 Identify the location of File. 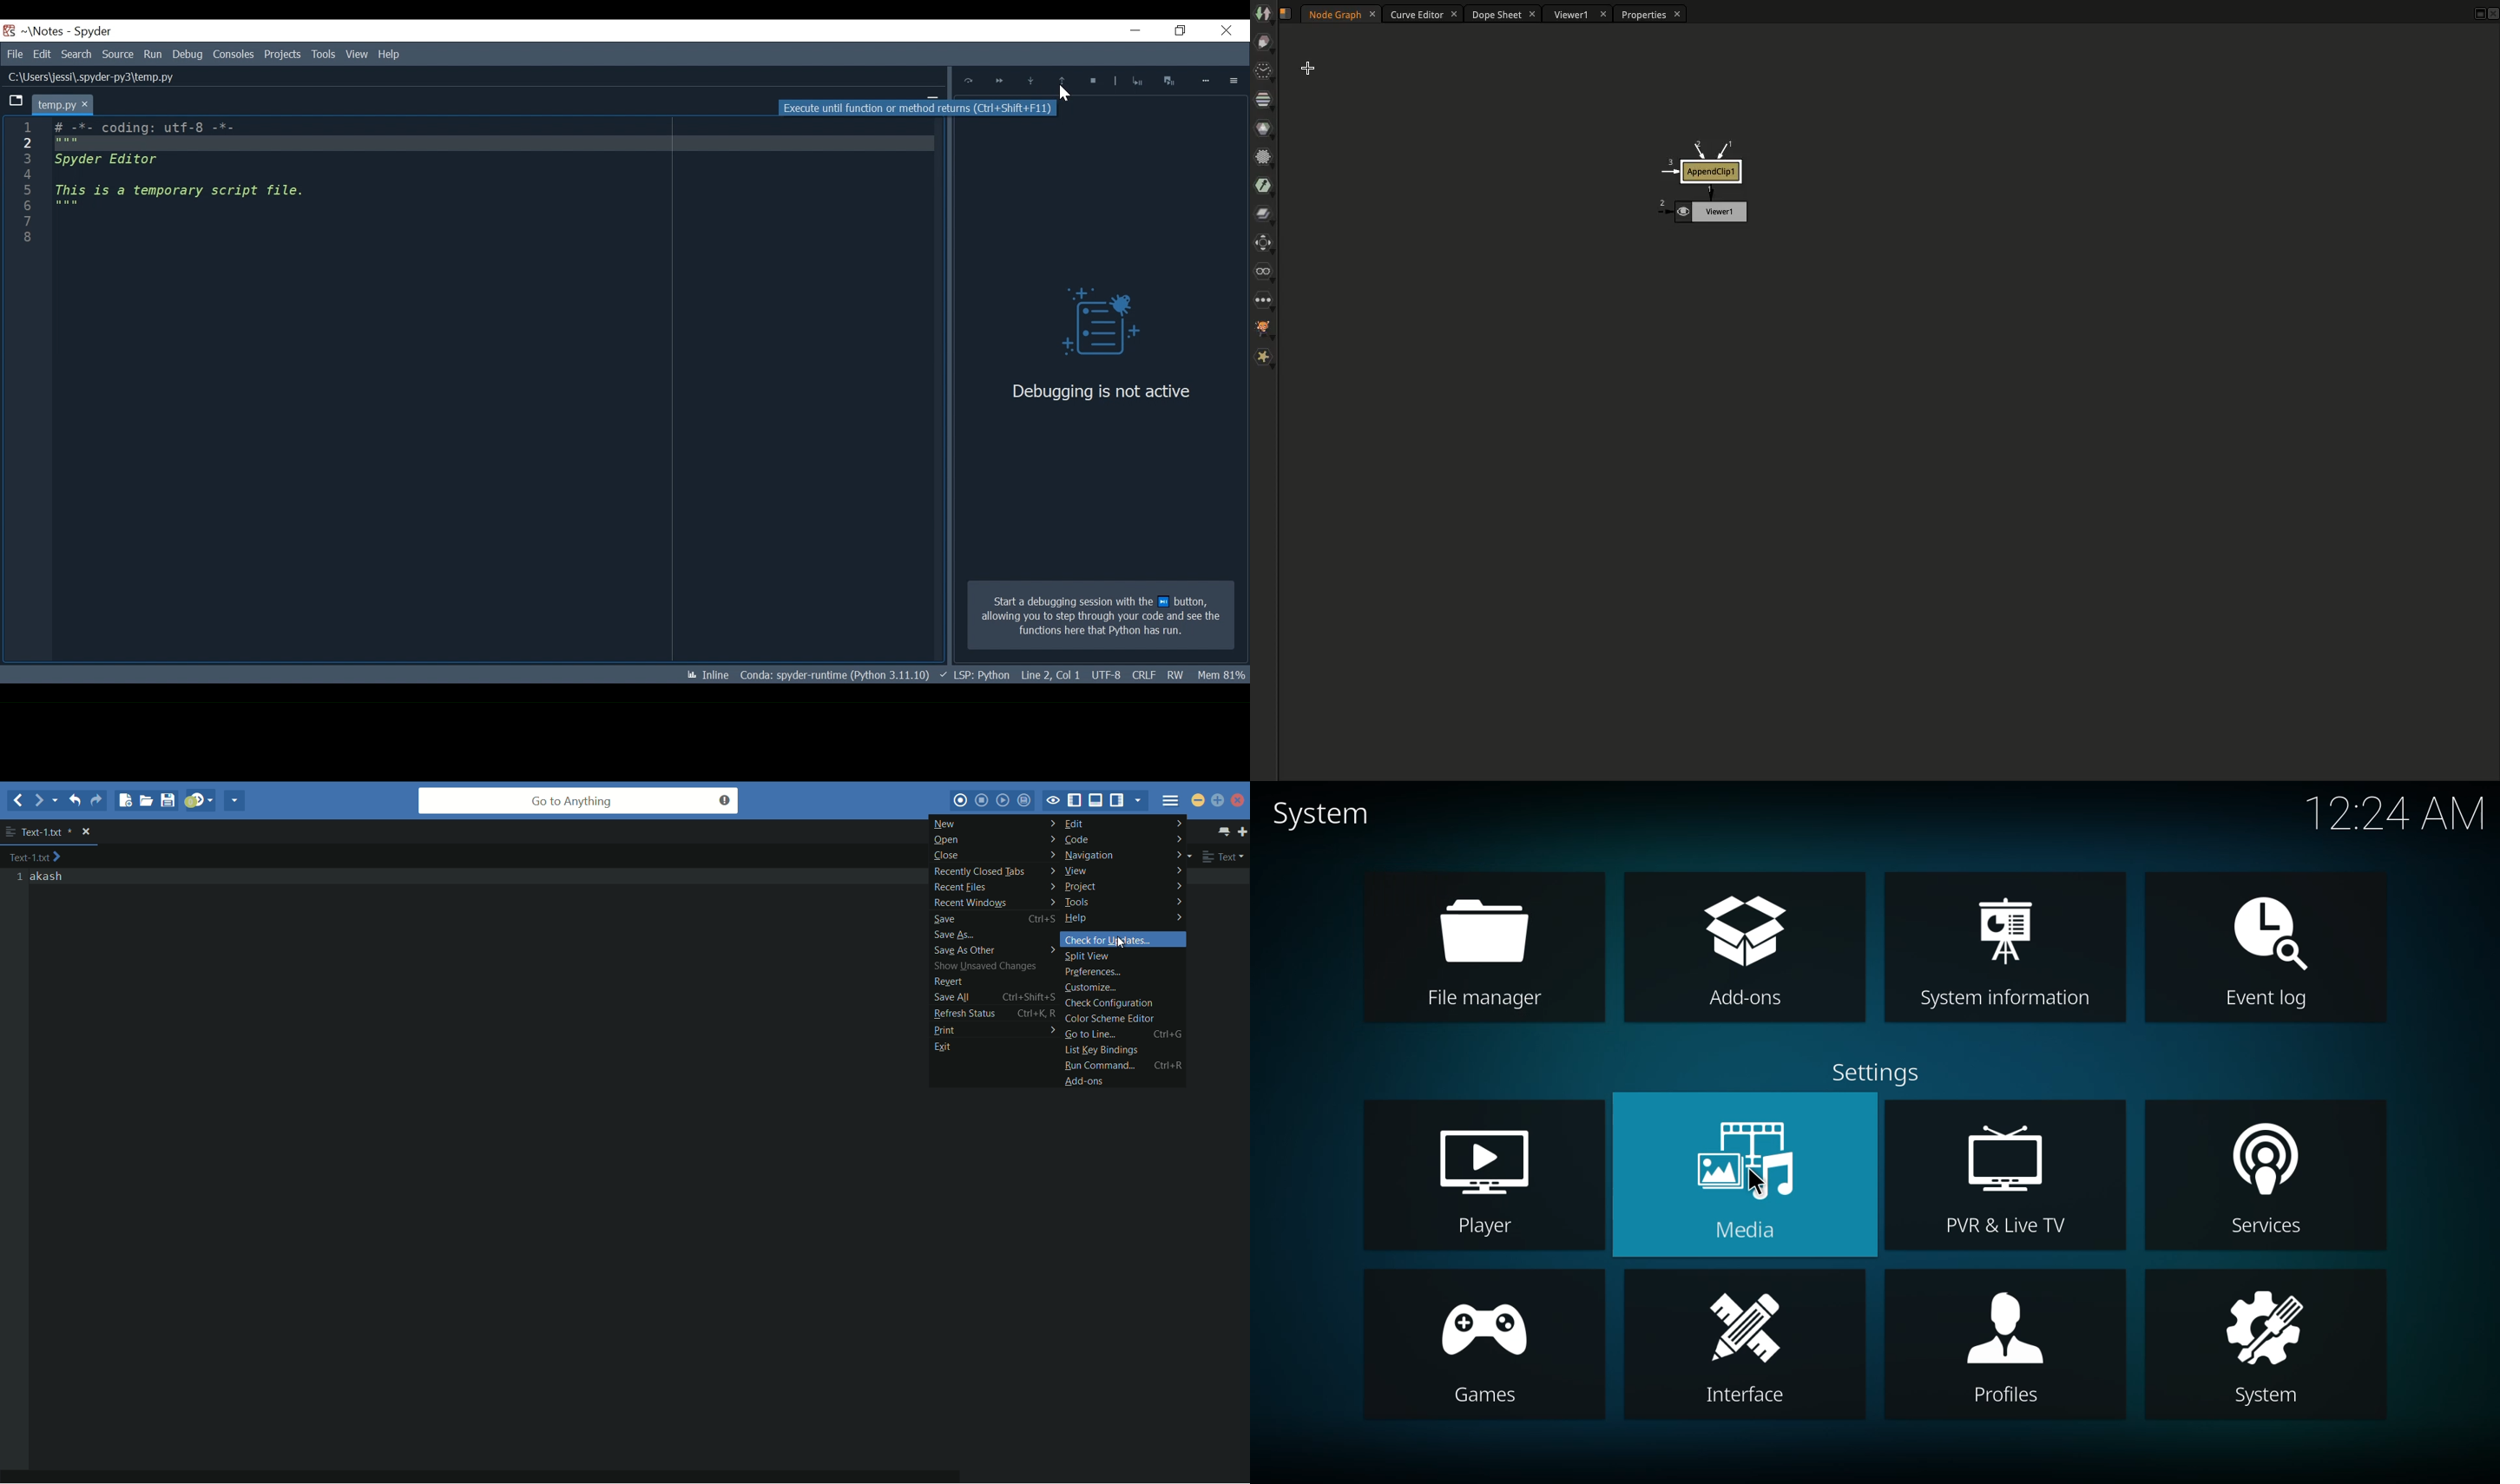
(14, 54).